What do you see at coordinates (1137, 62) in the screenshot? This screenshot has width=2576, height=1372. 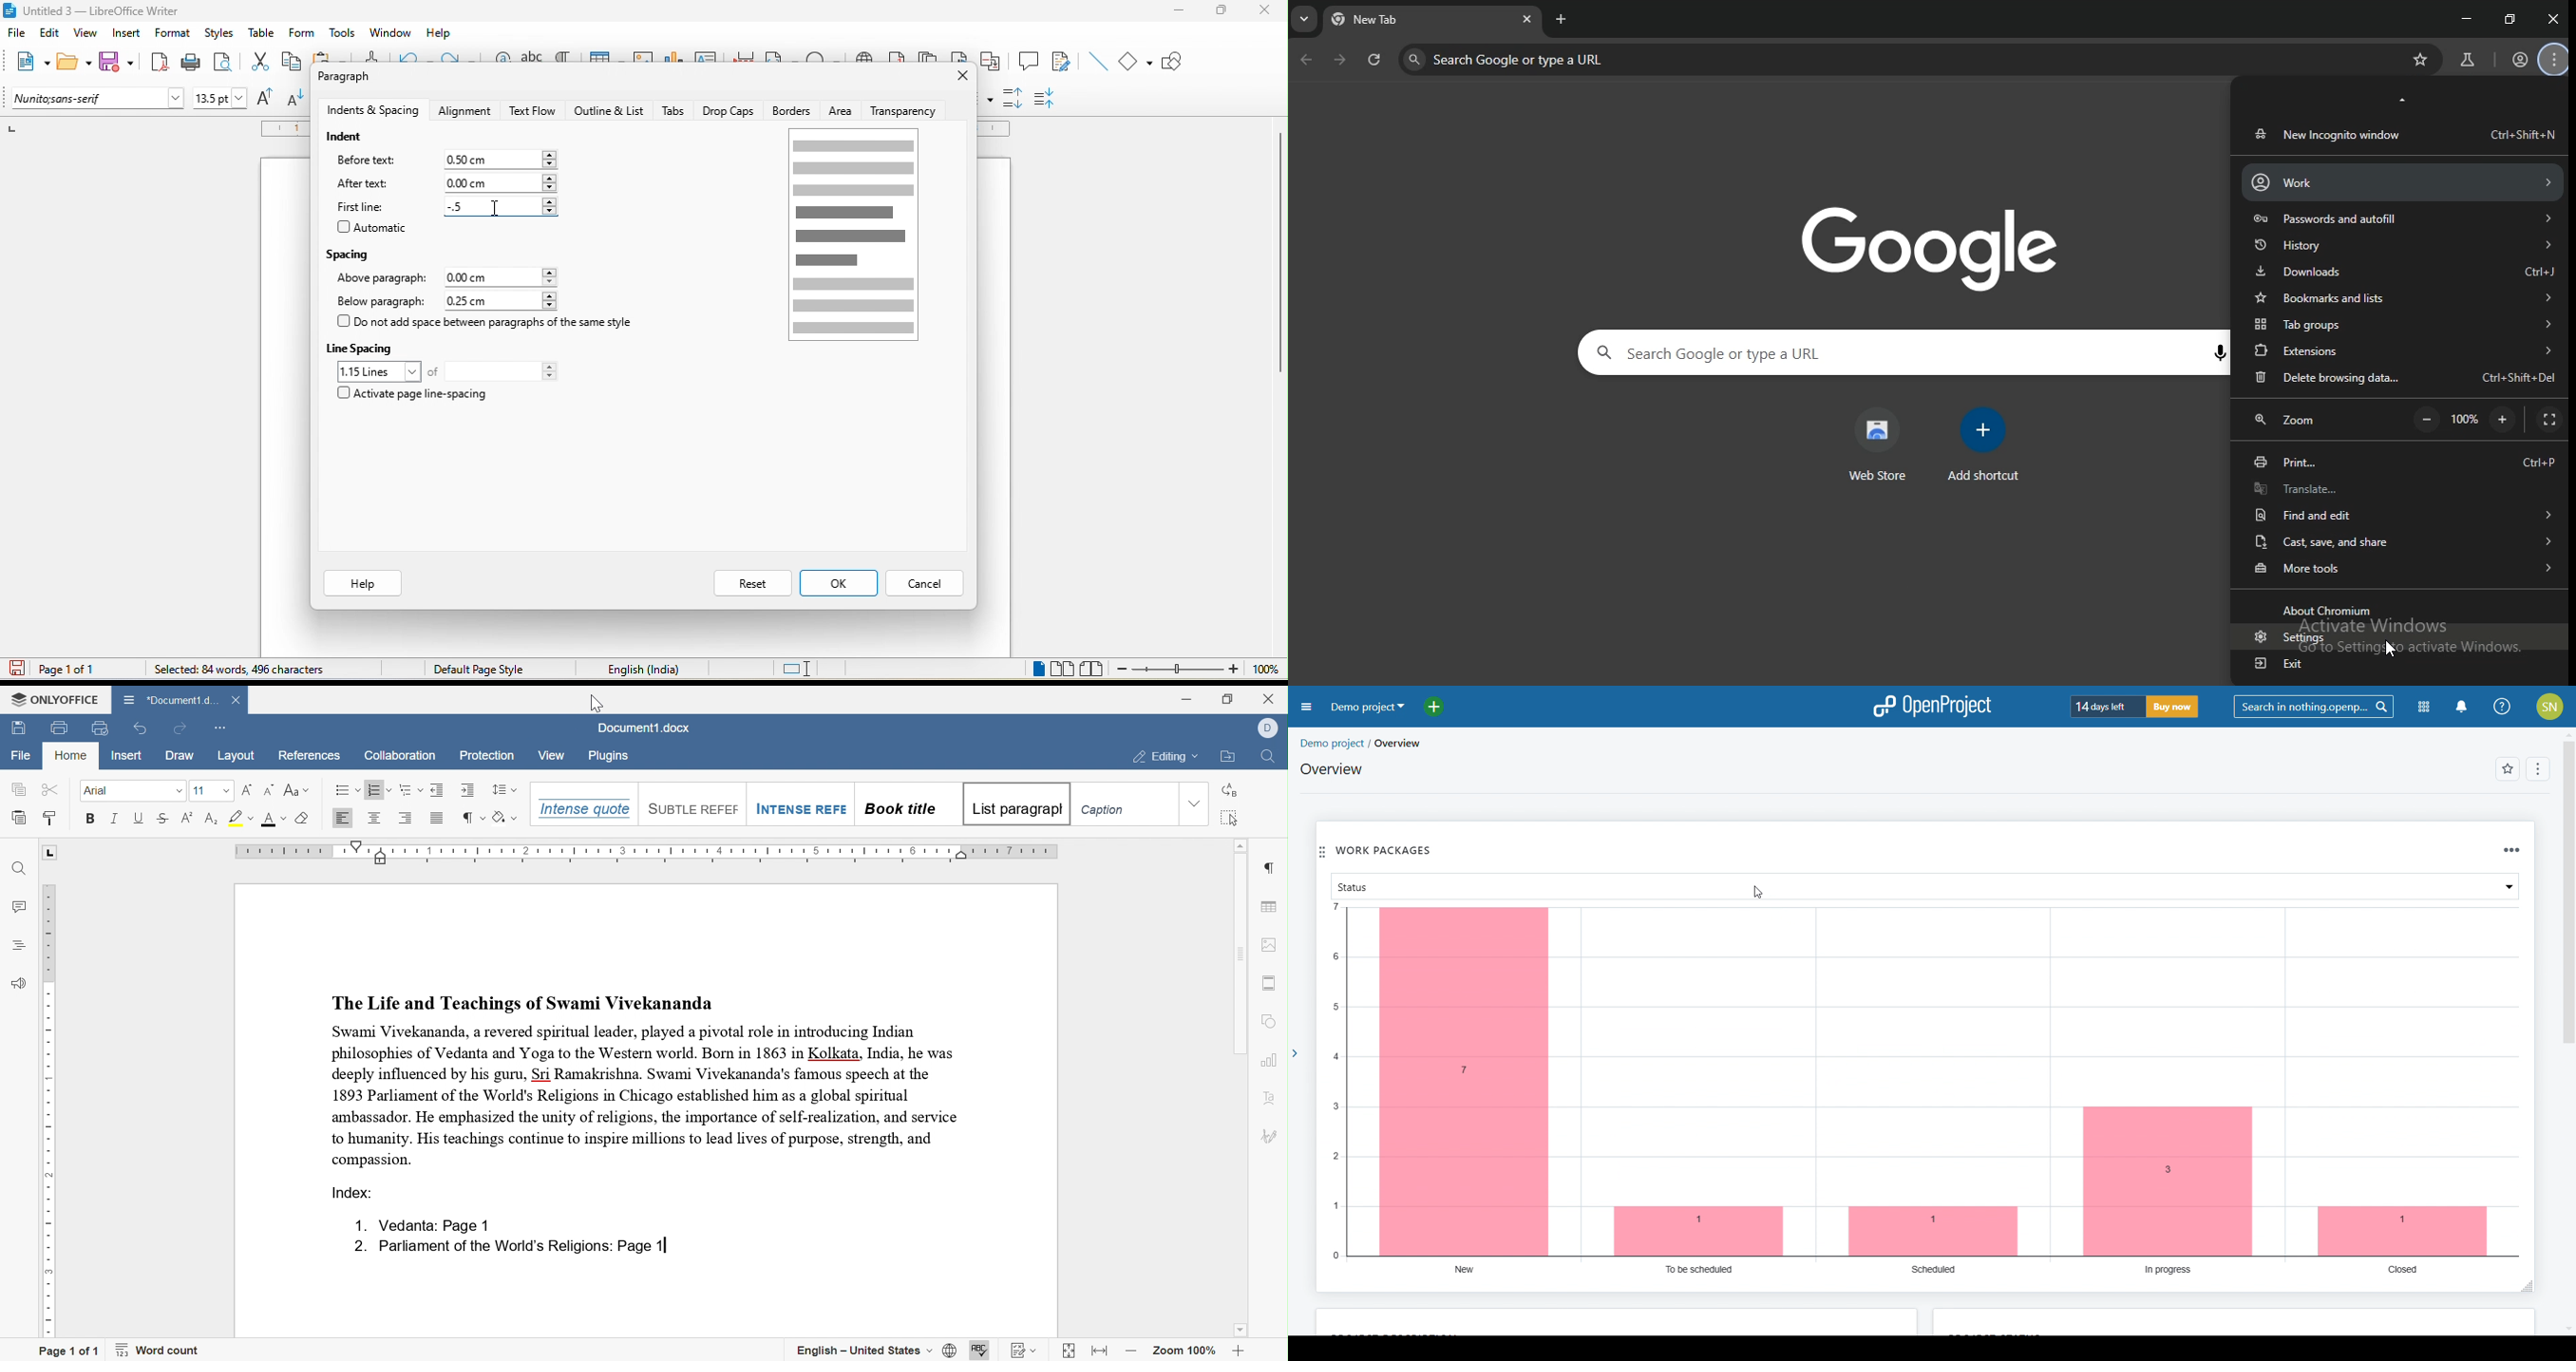 I see `basic shapes` at bounding box center [1137, 62].